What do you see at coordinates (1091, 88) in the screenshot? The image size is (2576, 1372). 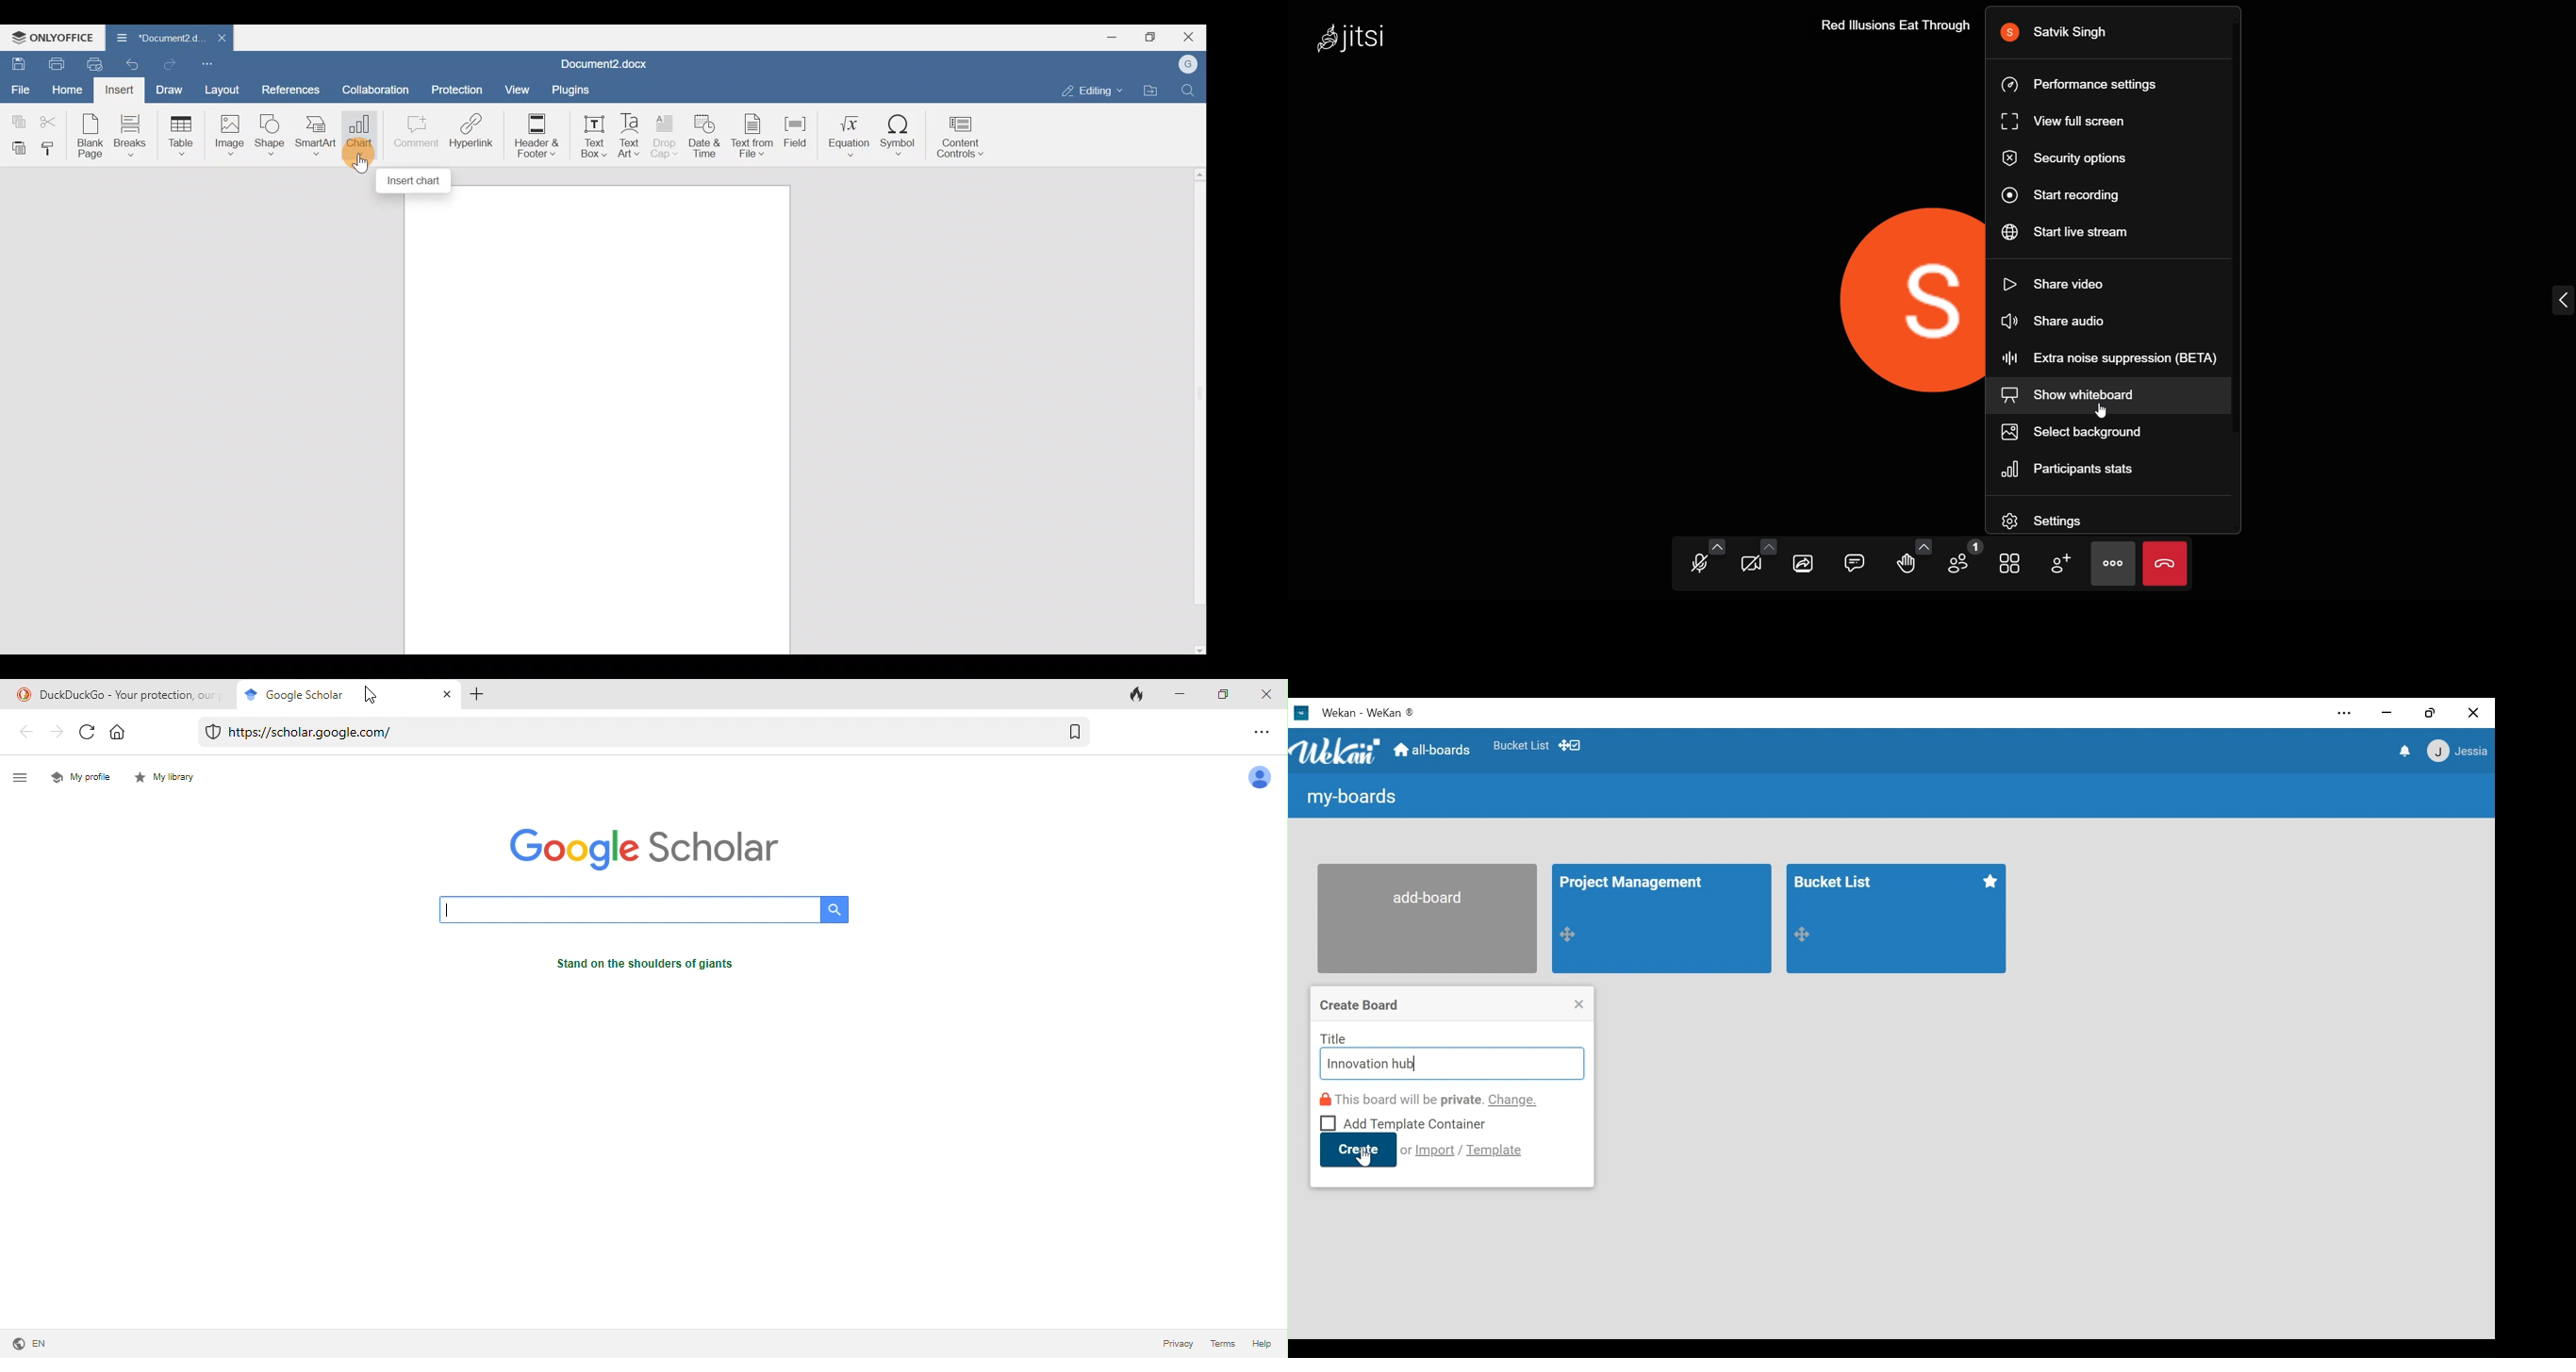 I see `Editing mode` at bounding box center [1091, 88].